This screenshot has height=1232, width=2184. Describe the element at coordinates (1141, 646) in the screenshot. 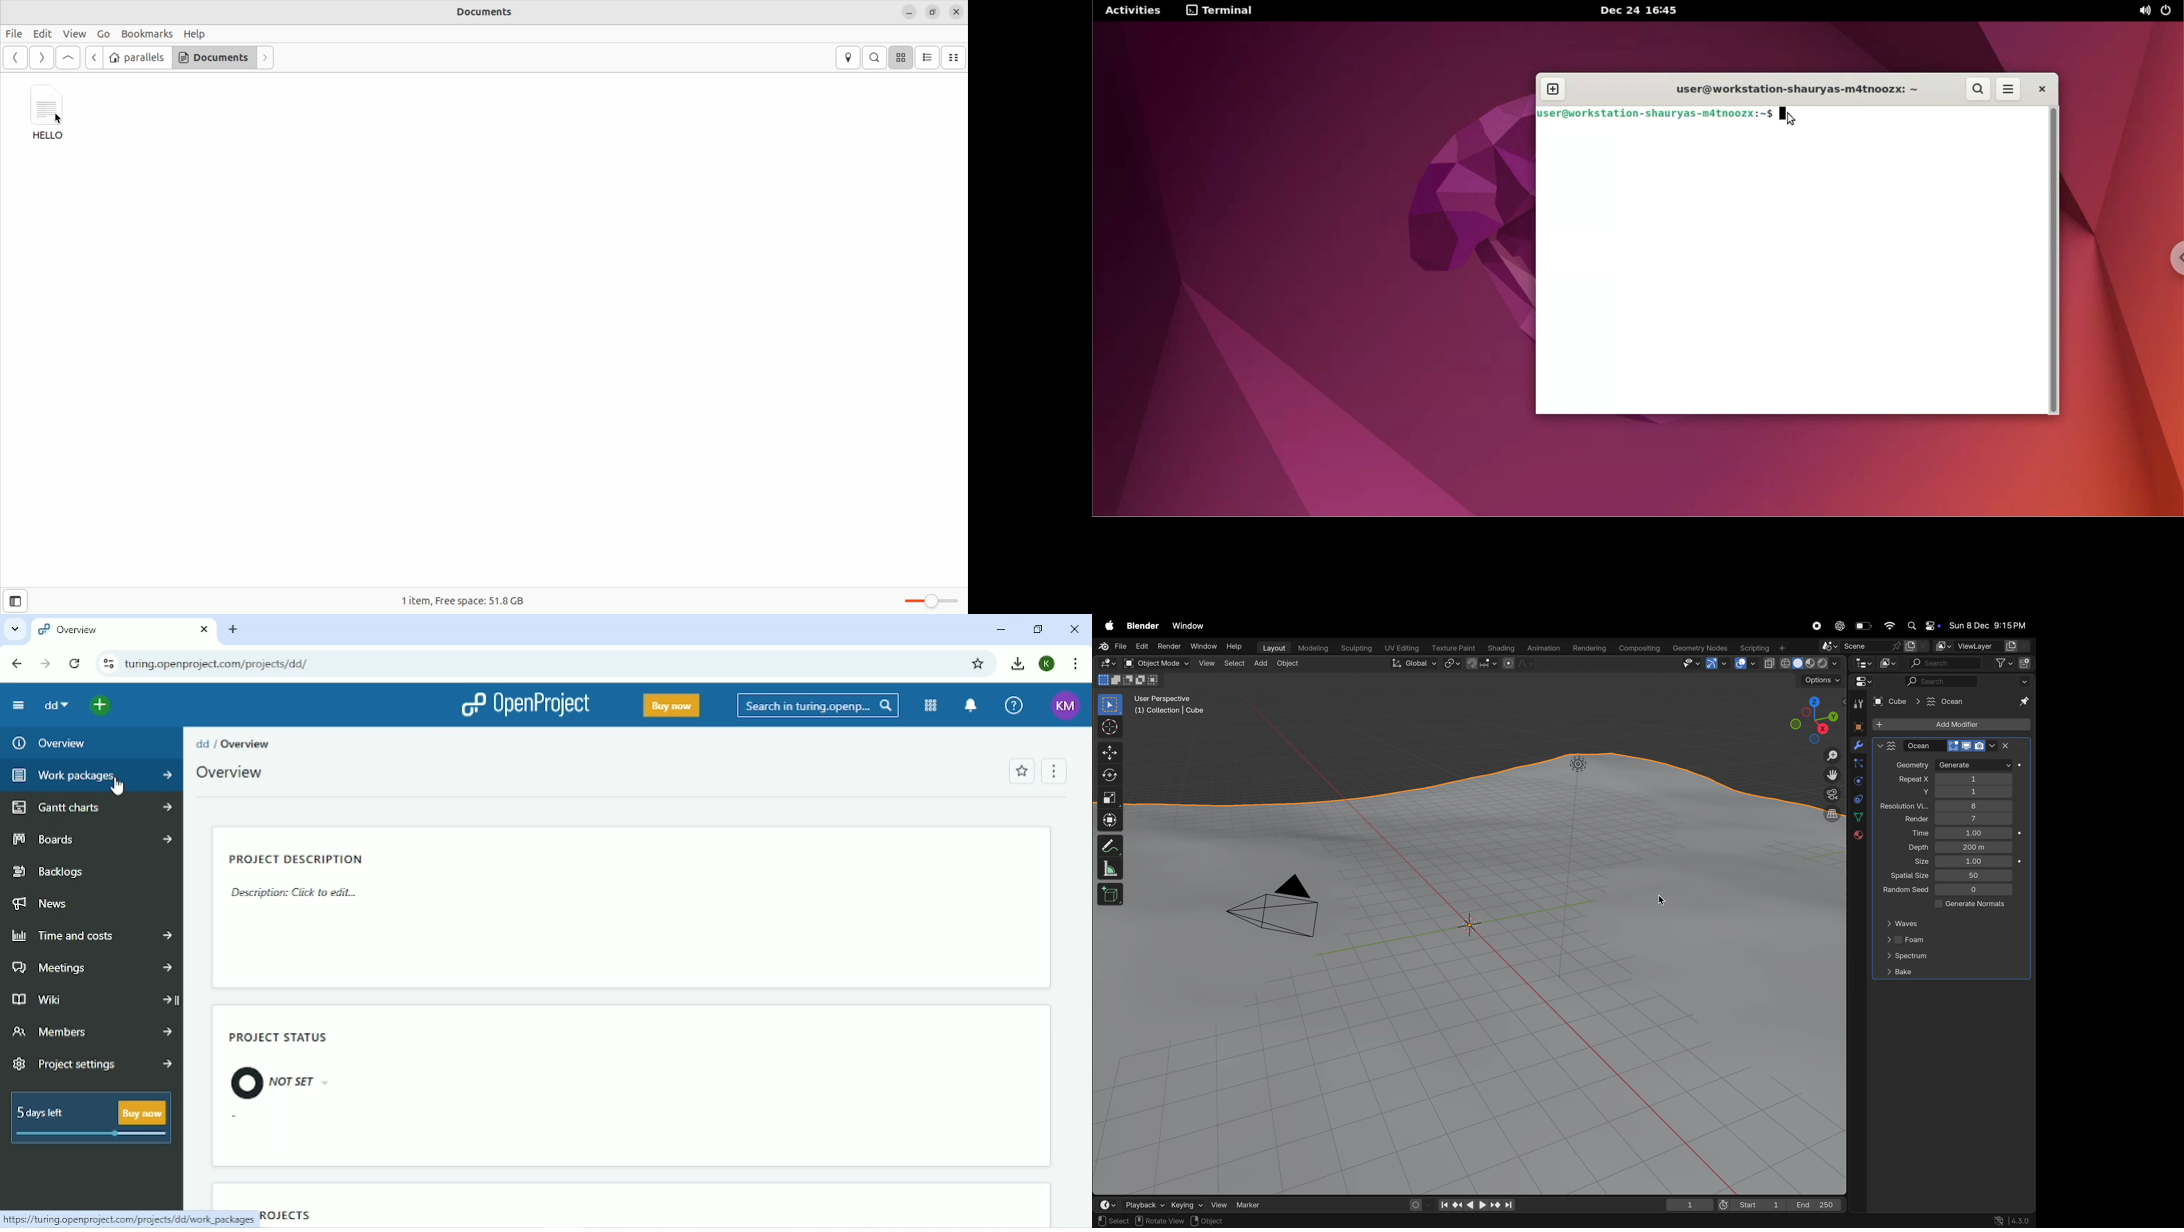

I see `edit` at that location.